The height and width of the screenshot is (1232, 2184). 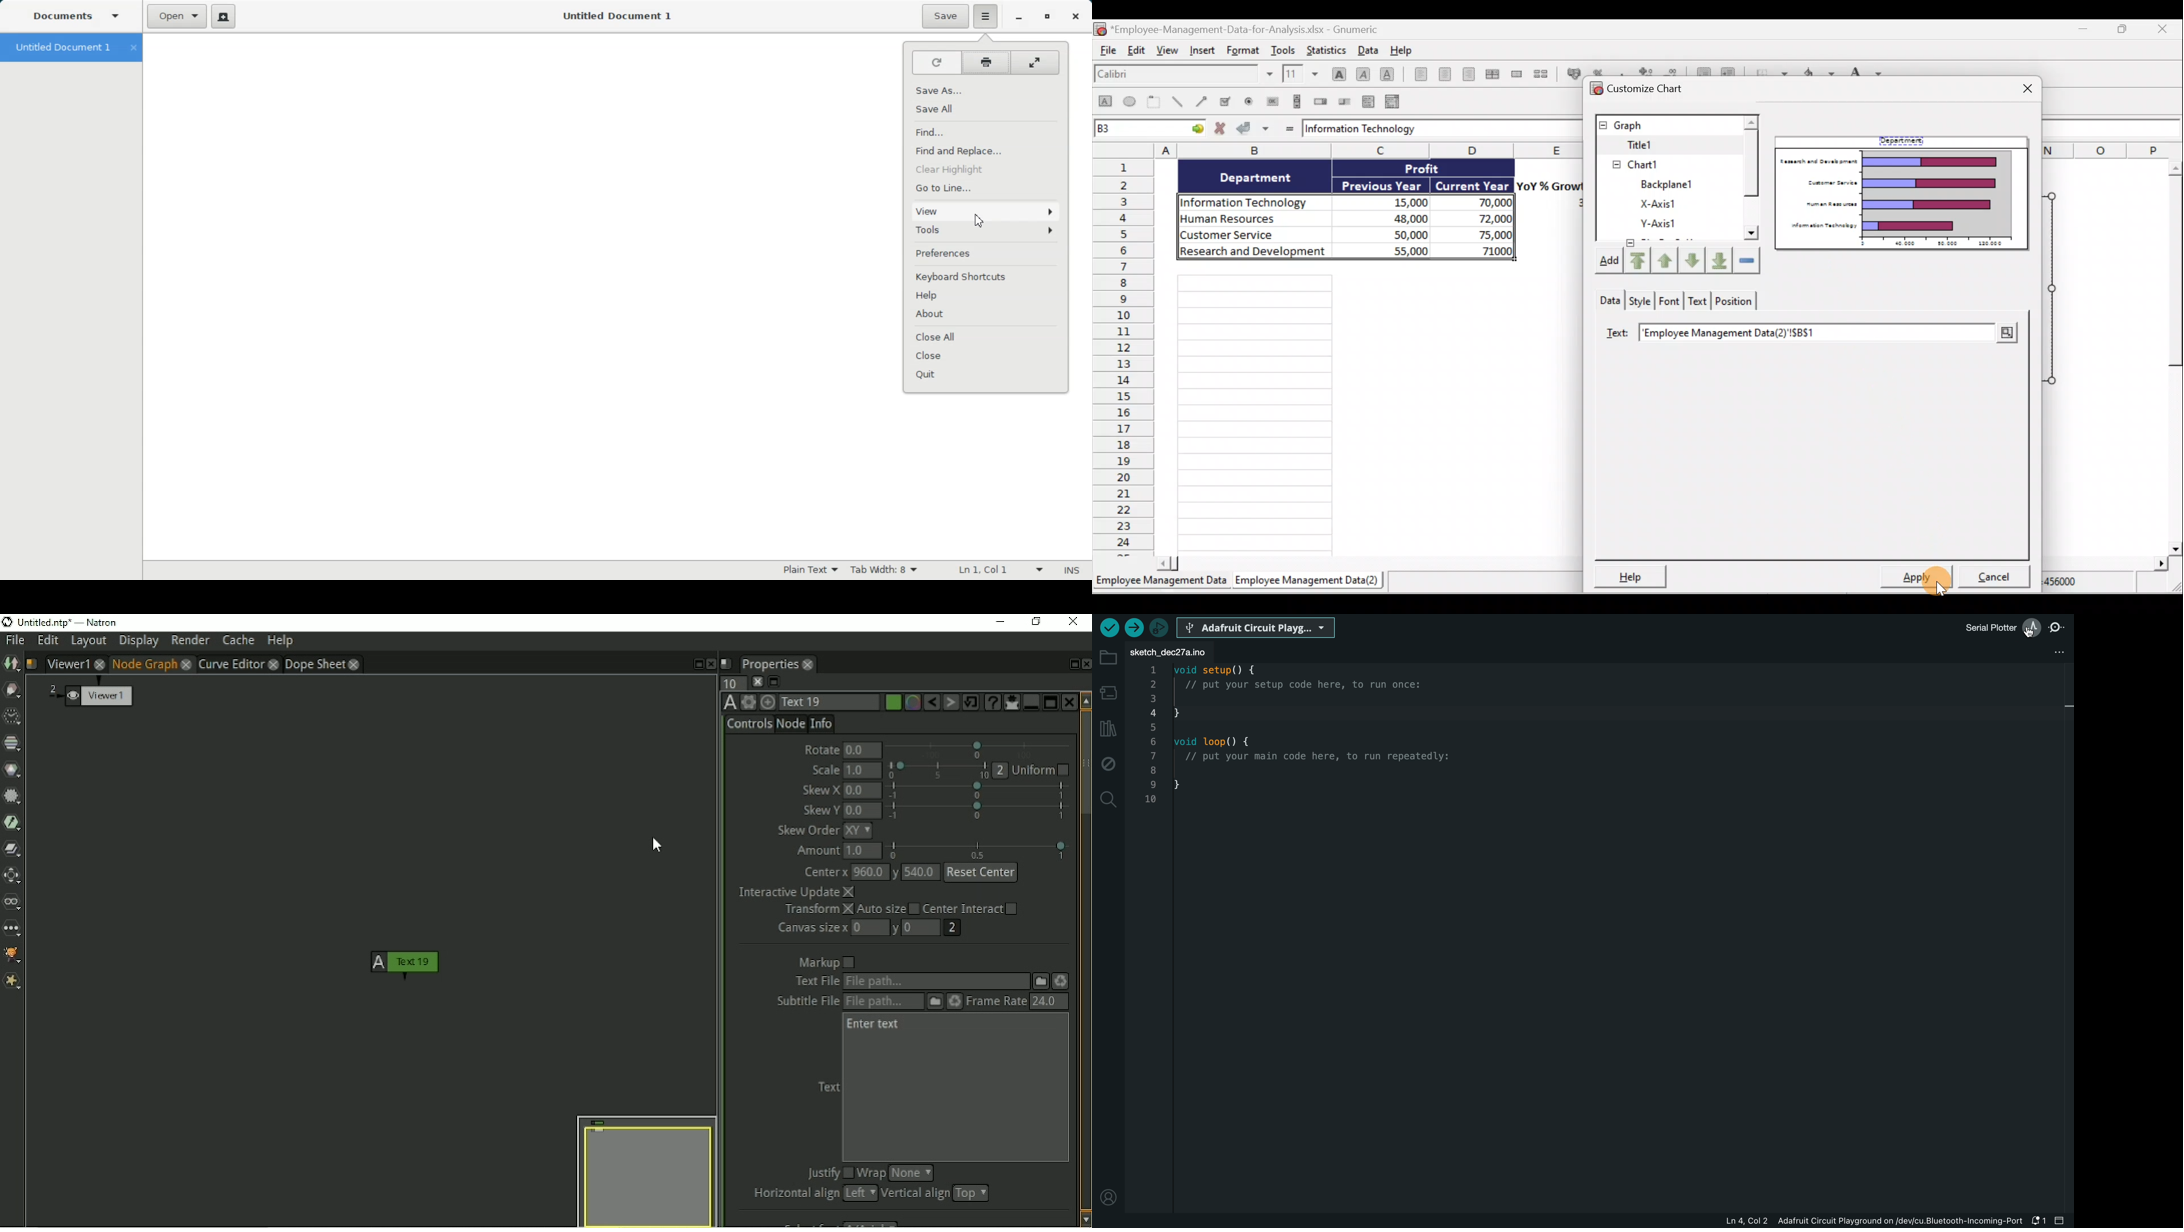 I want to click on Move downward, so click(x=1721, y=262).